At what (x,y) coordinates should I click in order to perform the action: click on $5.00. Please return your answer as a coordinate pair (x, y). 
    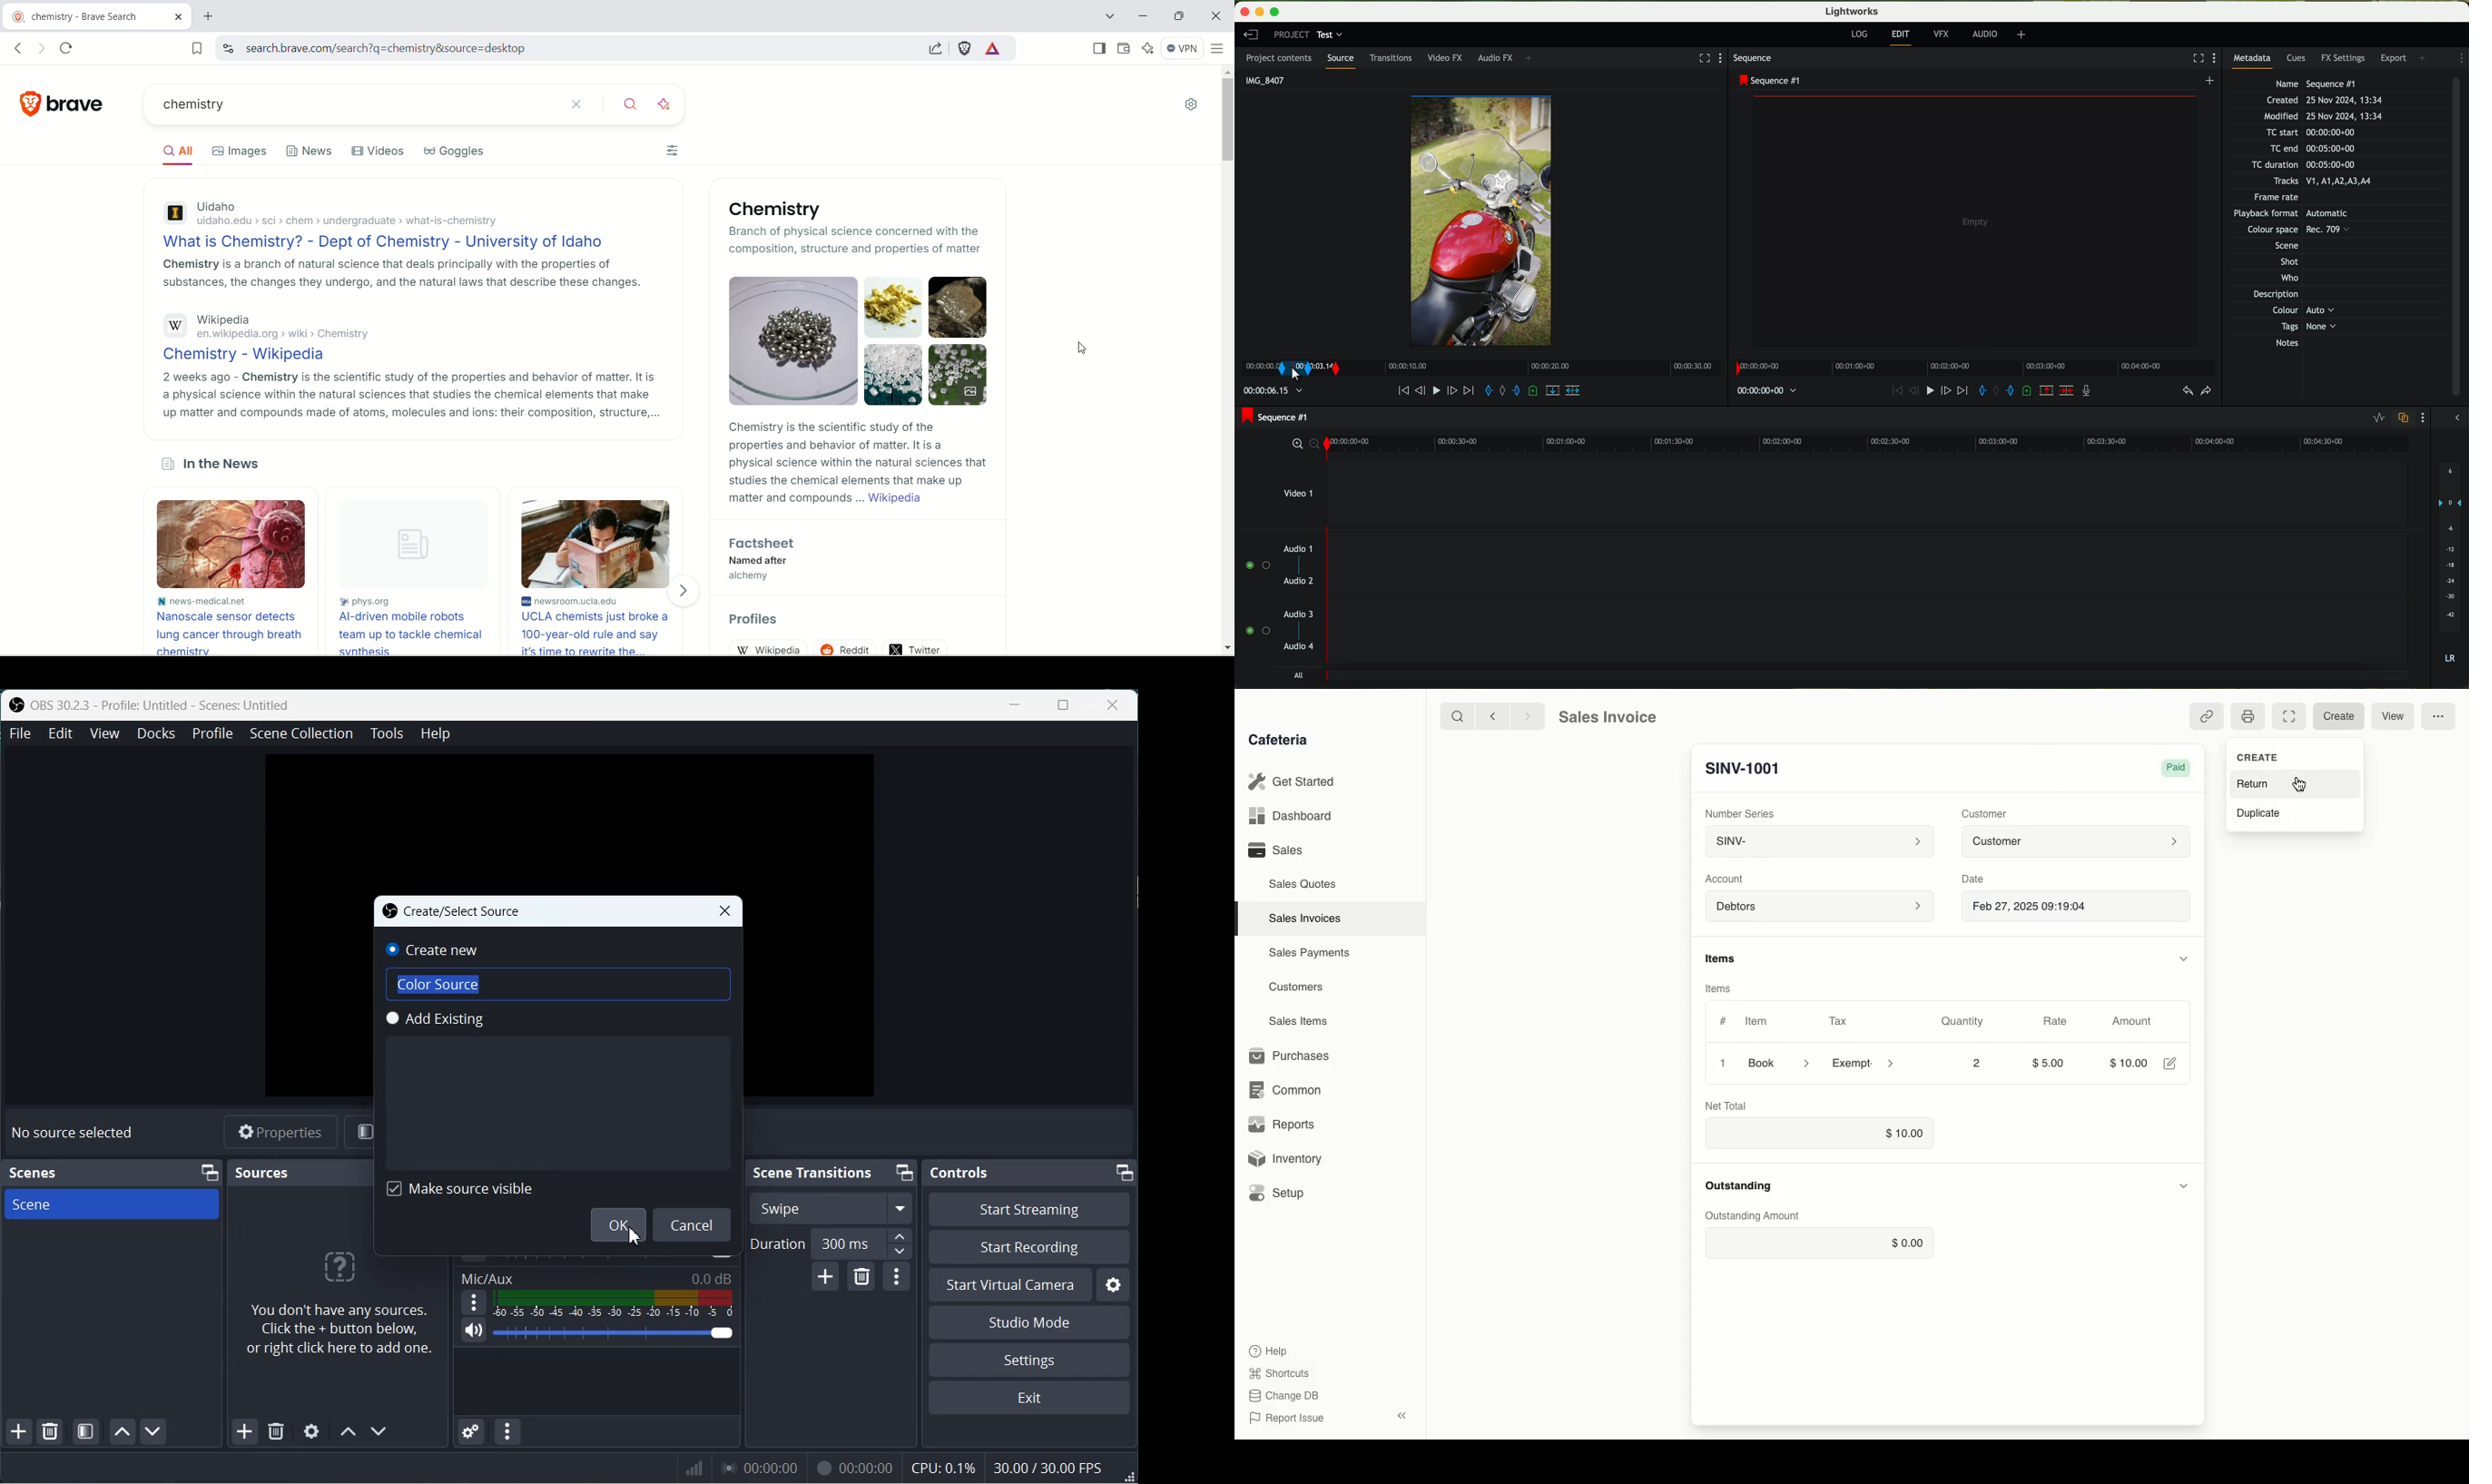
    Looking at the image, I should click on (2051, 1063).